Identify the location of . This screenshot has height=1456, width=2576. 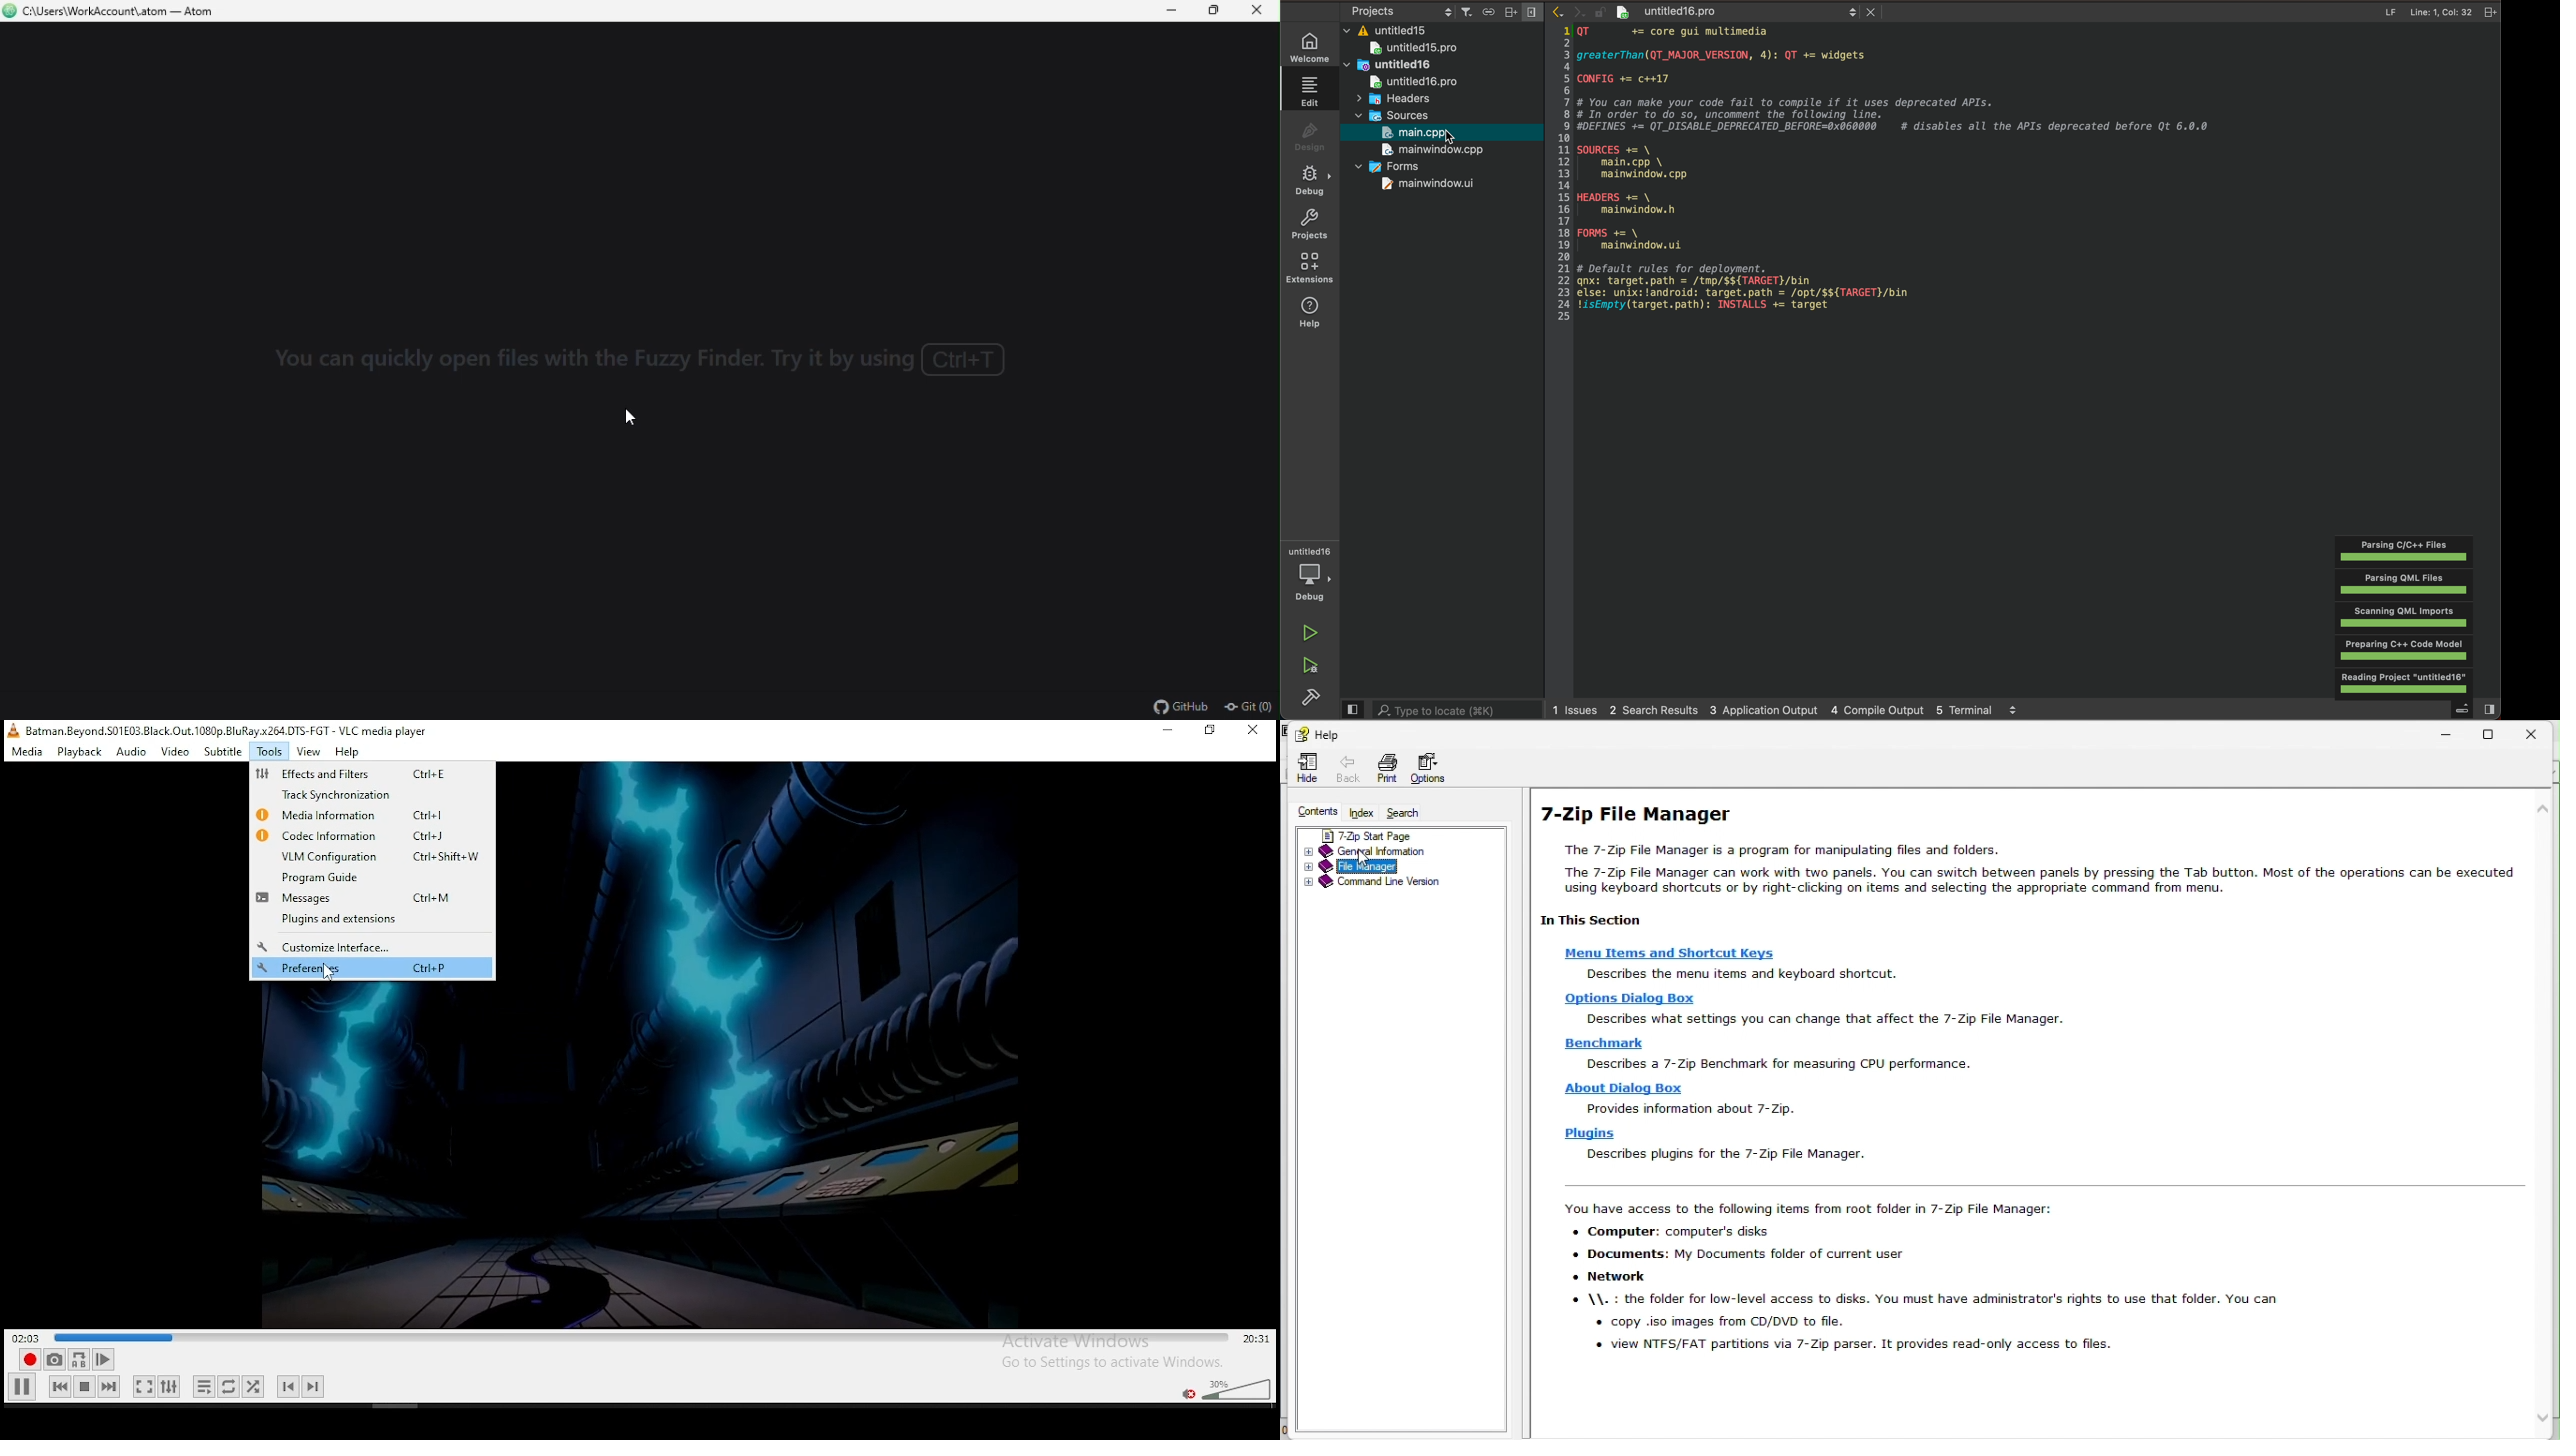
(2405, 616).